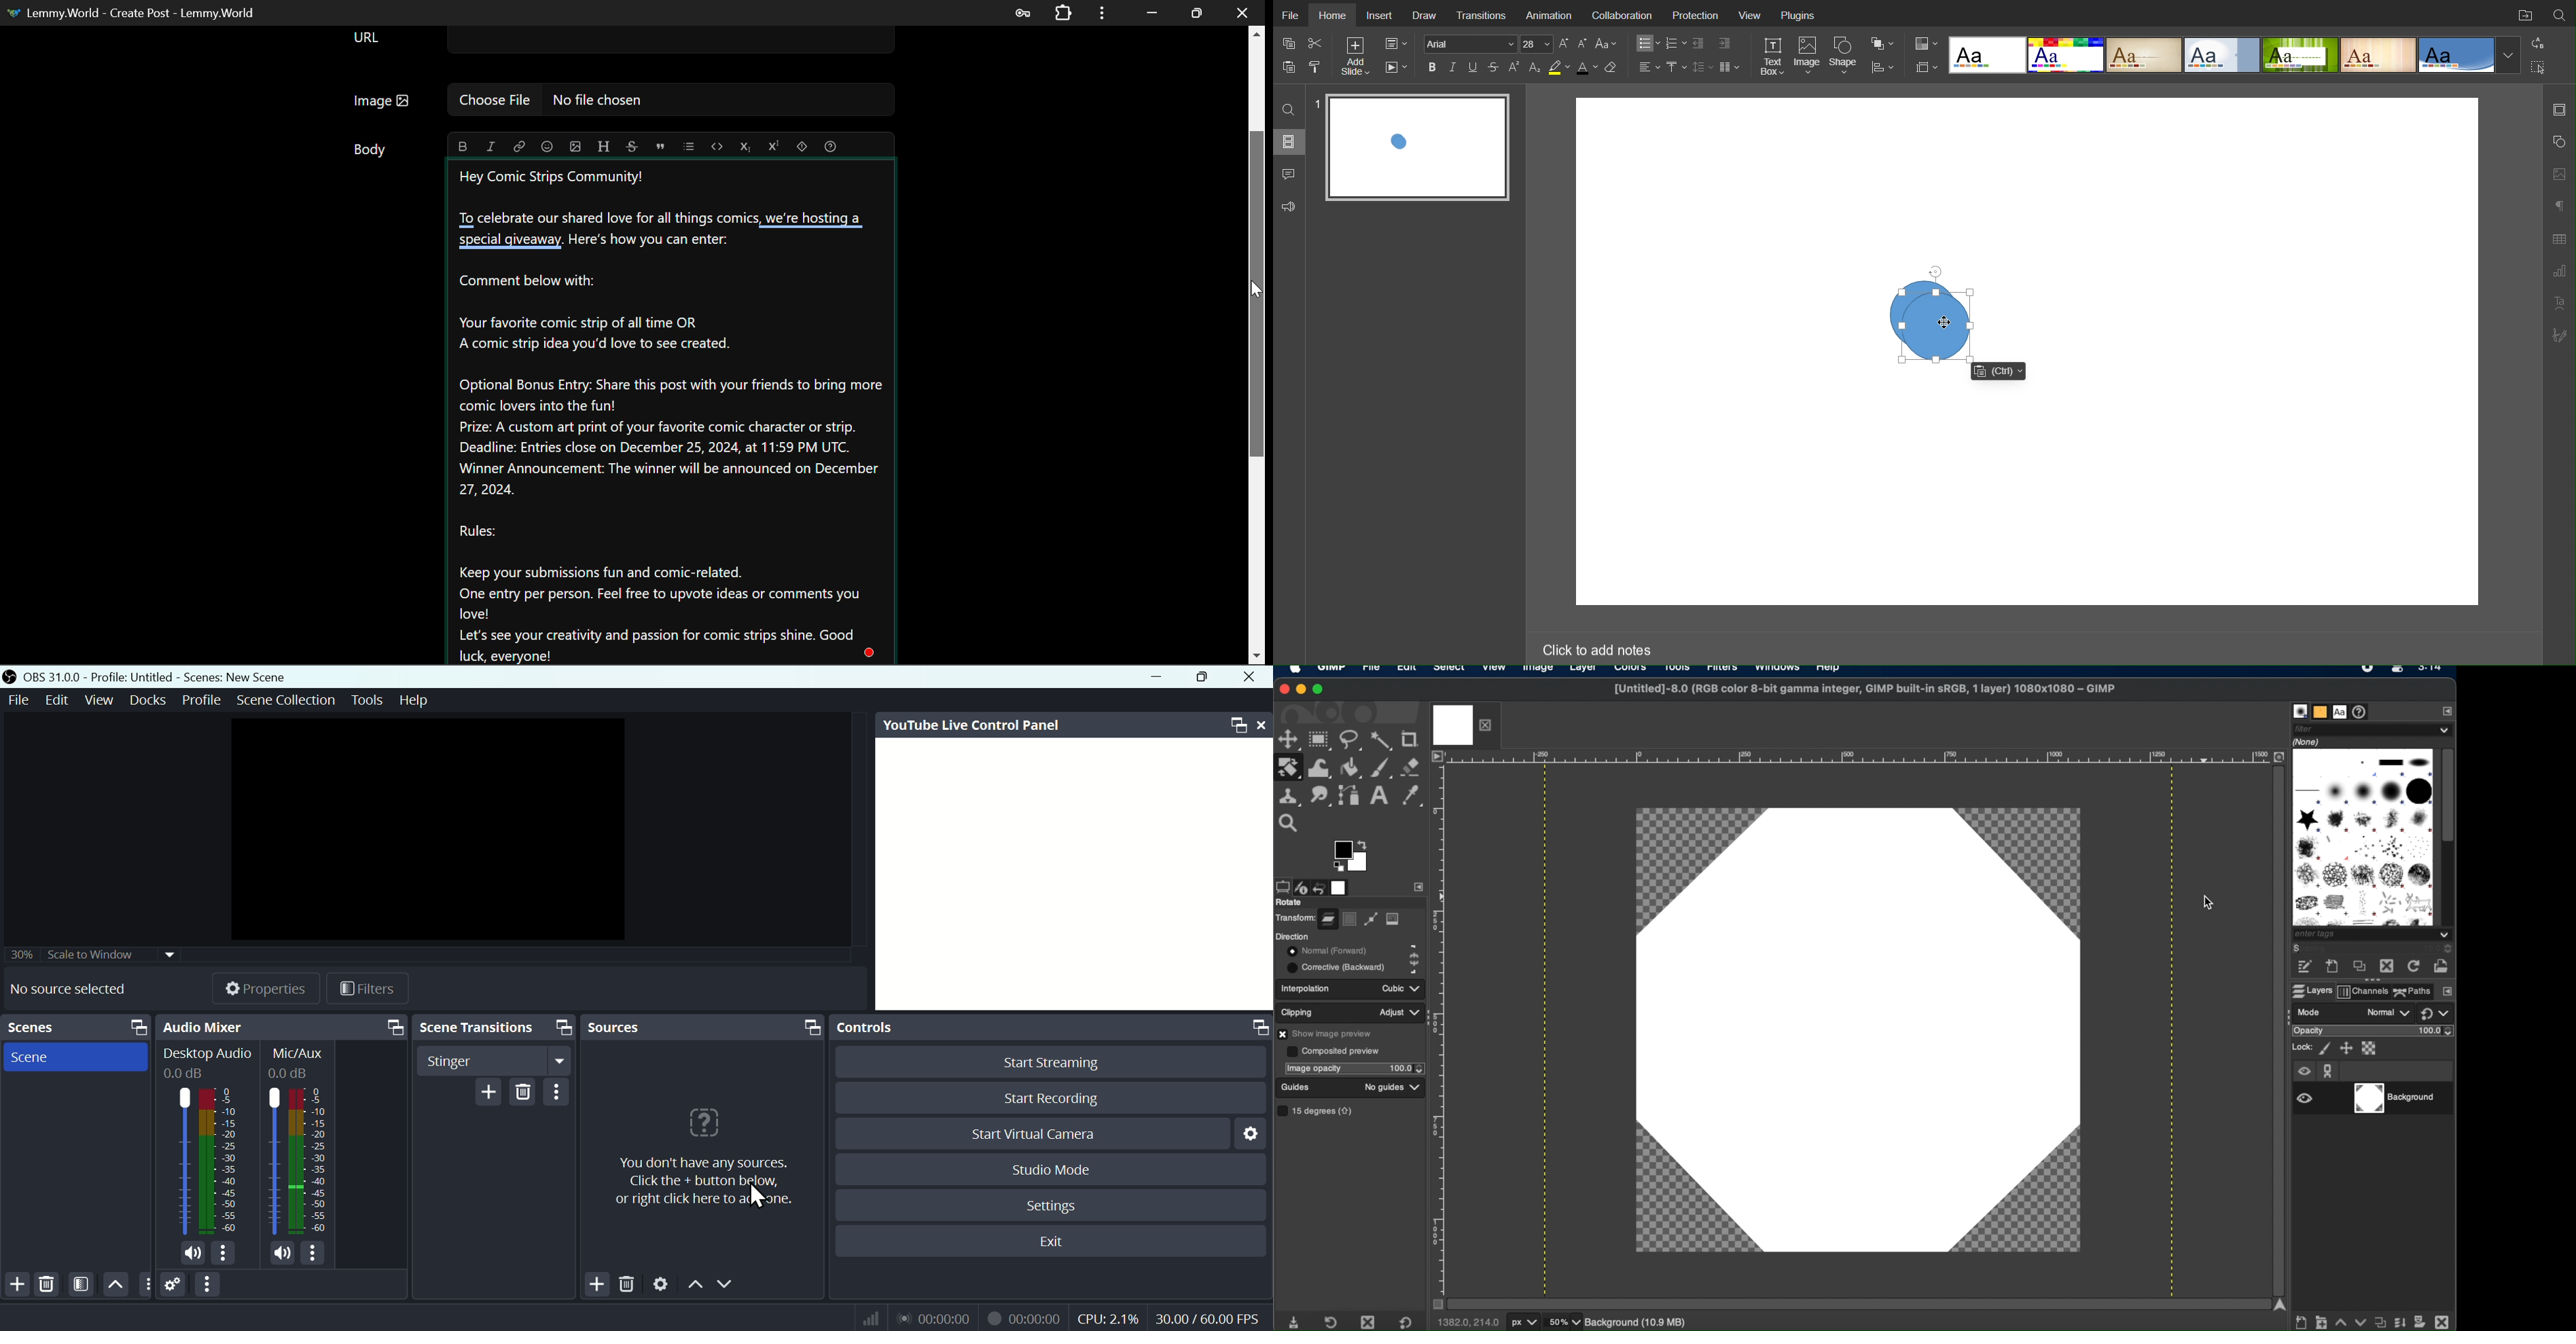  Describe the element at coordinates (203, 1027) in the screenshot. I see `Audio mixer` at that location.